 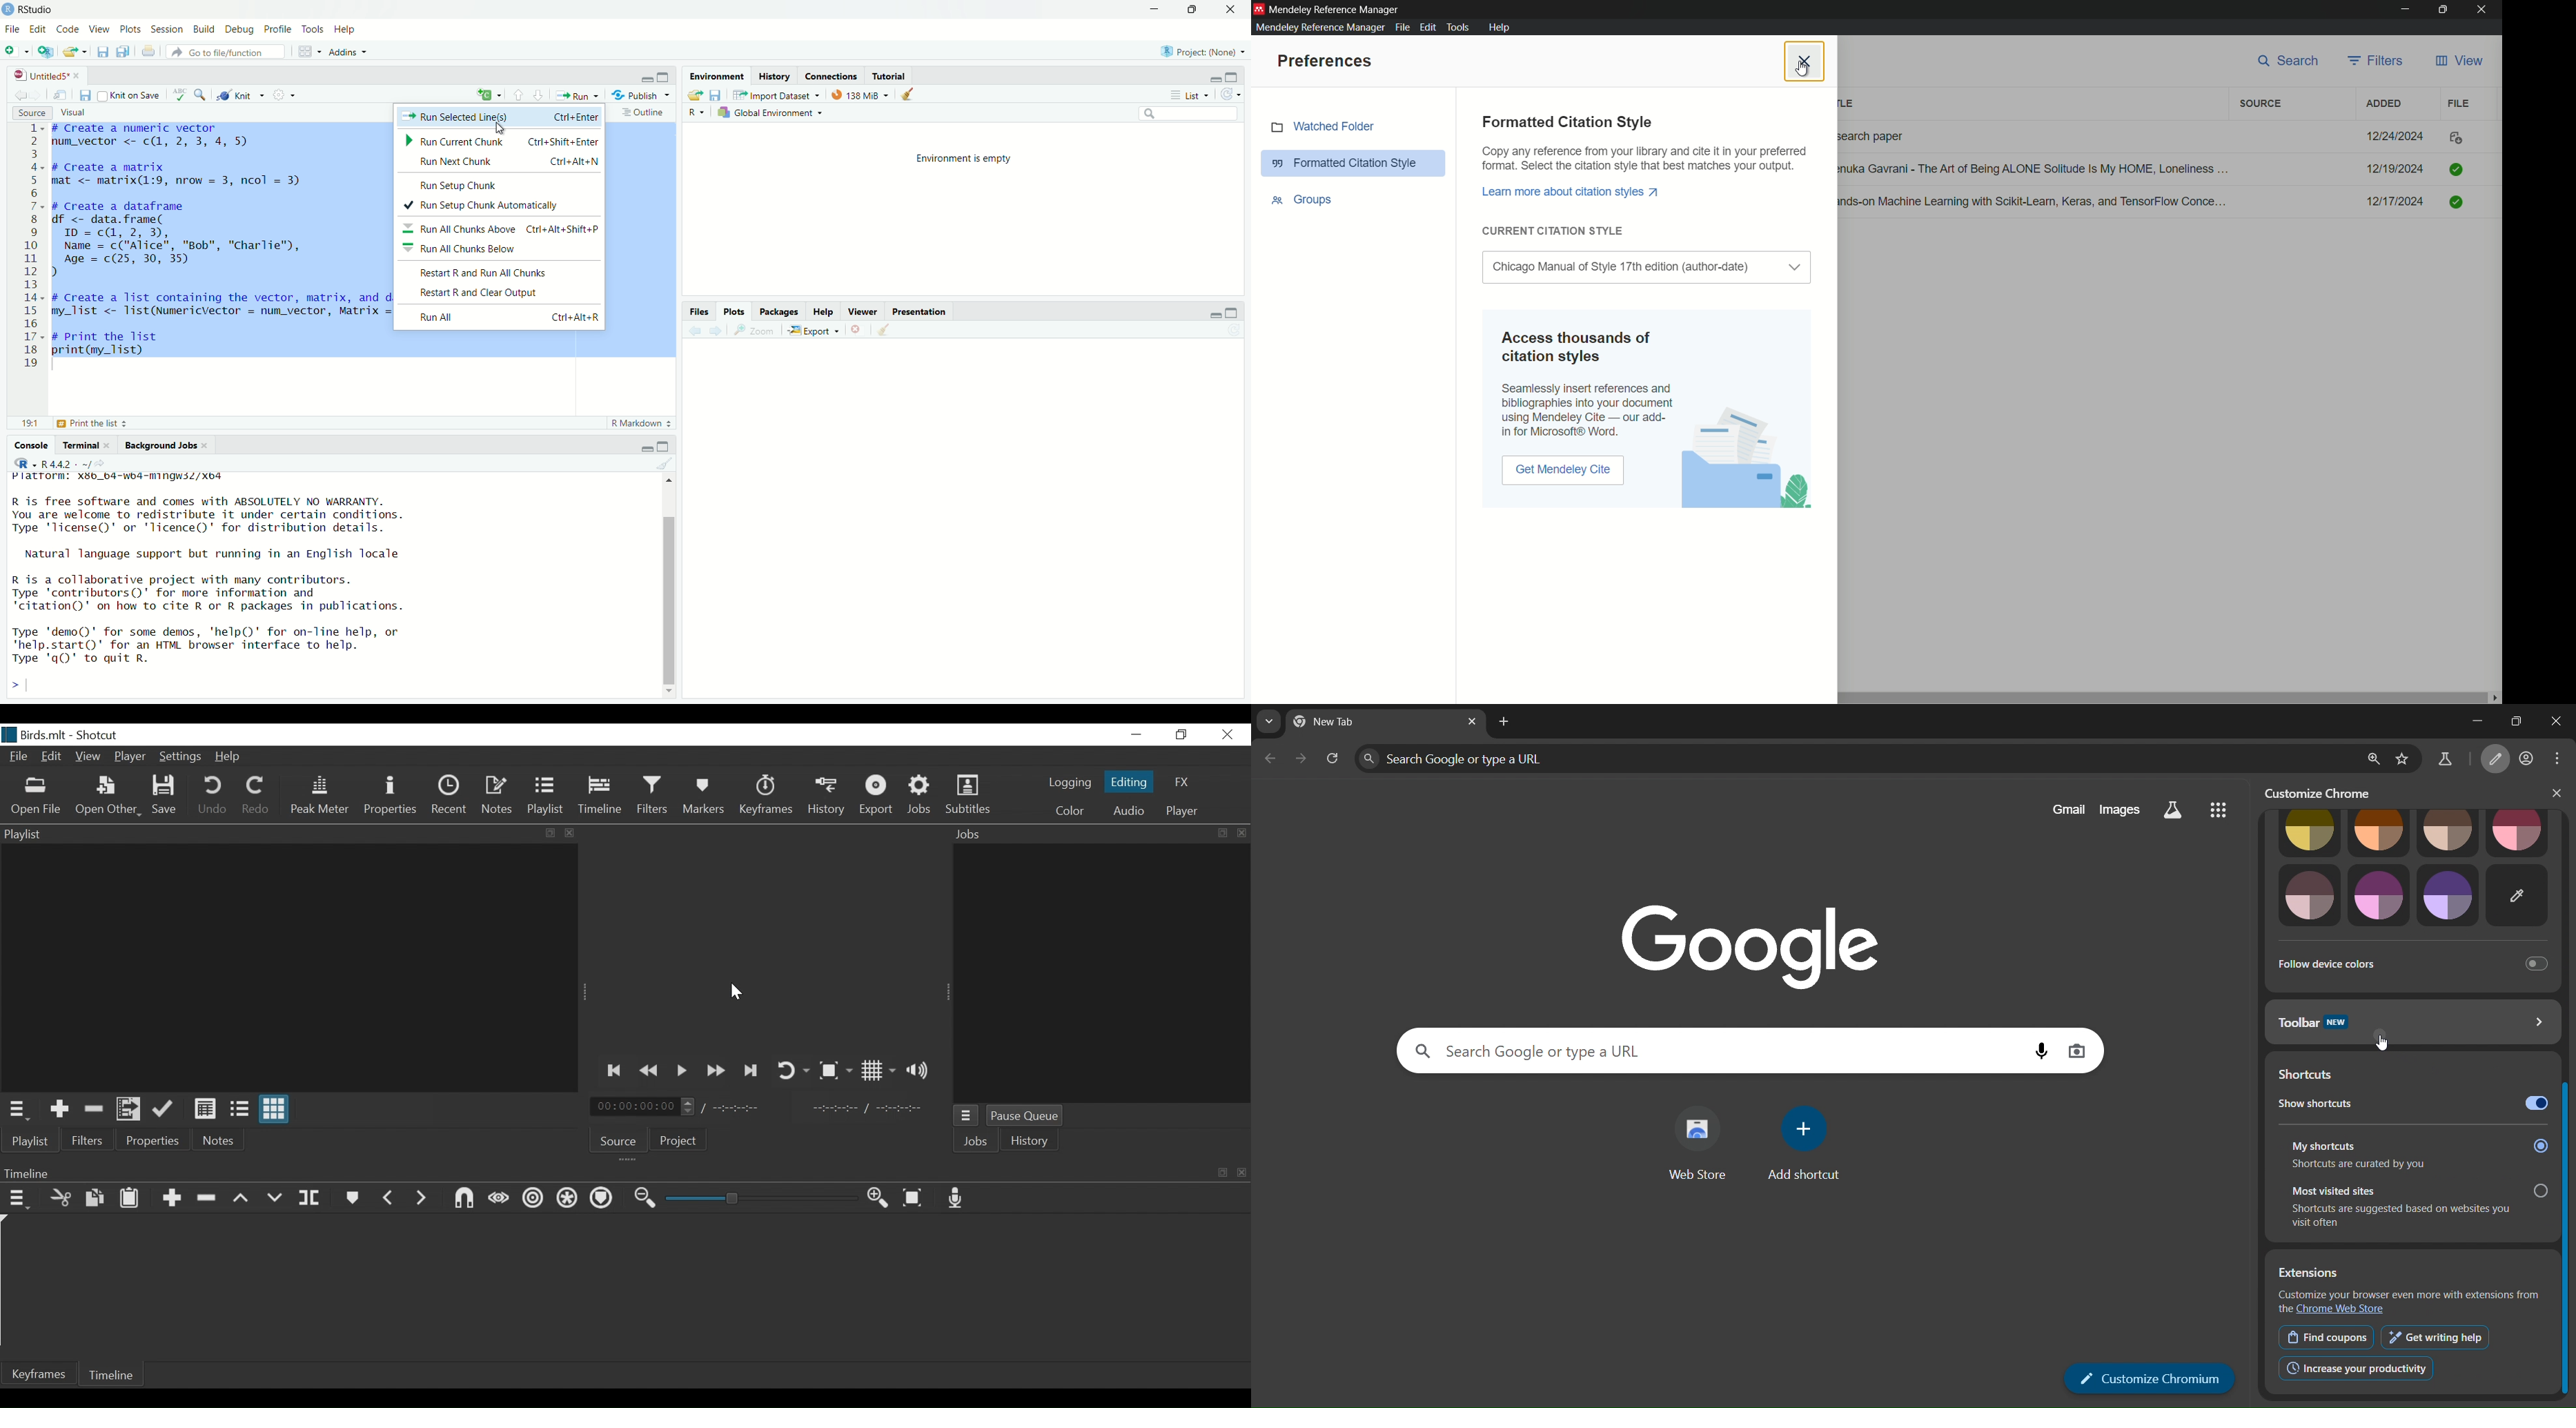 I want to click on Jobs, so click(x=978, y=1143).